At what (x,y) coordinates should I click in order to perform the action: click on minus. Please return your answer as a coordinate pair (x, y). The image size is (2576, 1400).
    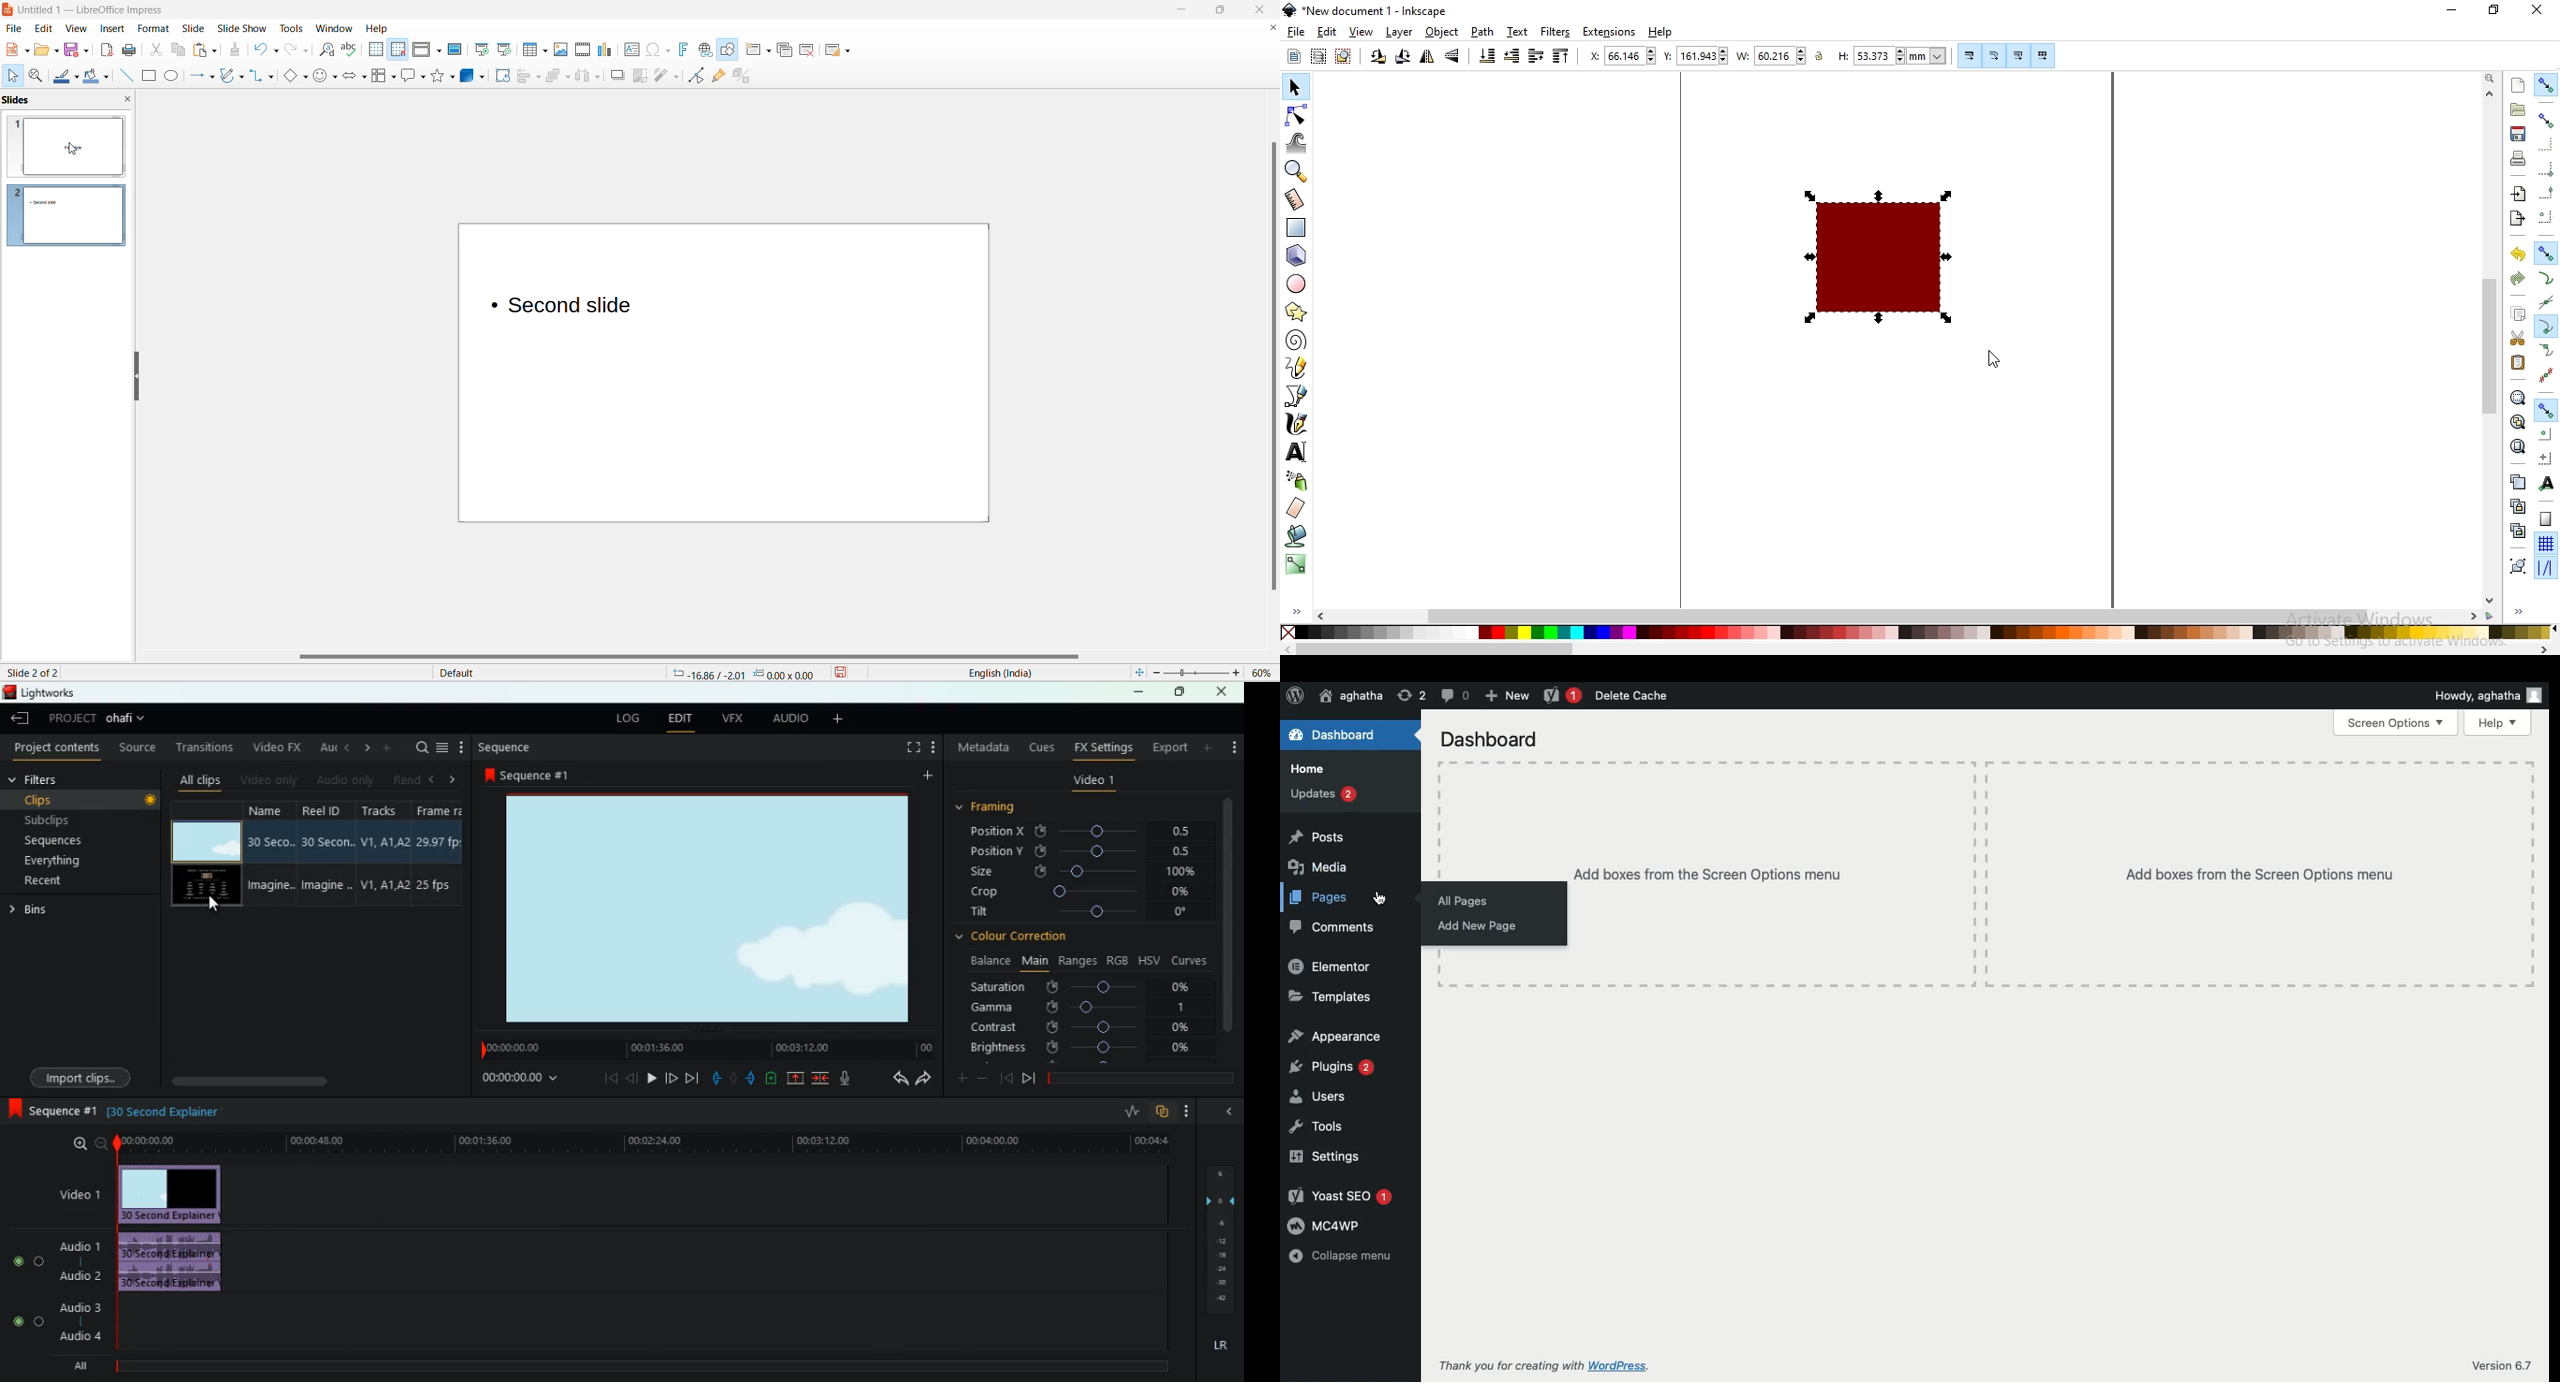
    Looking at the image, I should click on (986, 1079).